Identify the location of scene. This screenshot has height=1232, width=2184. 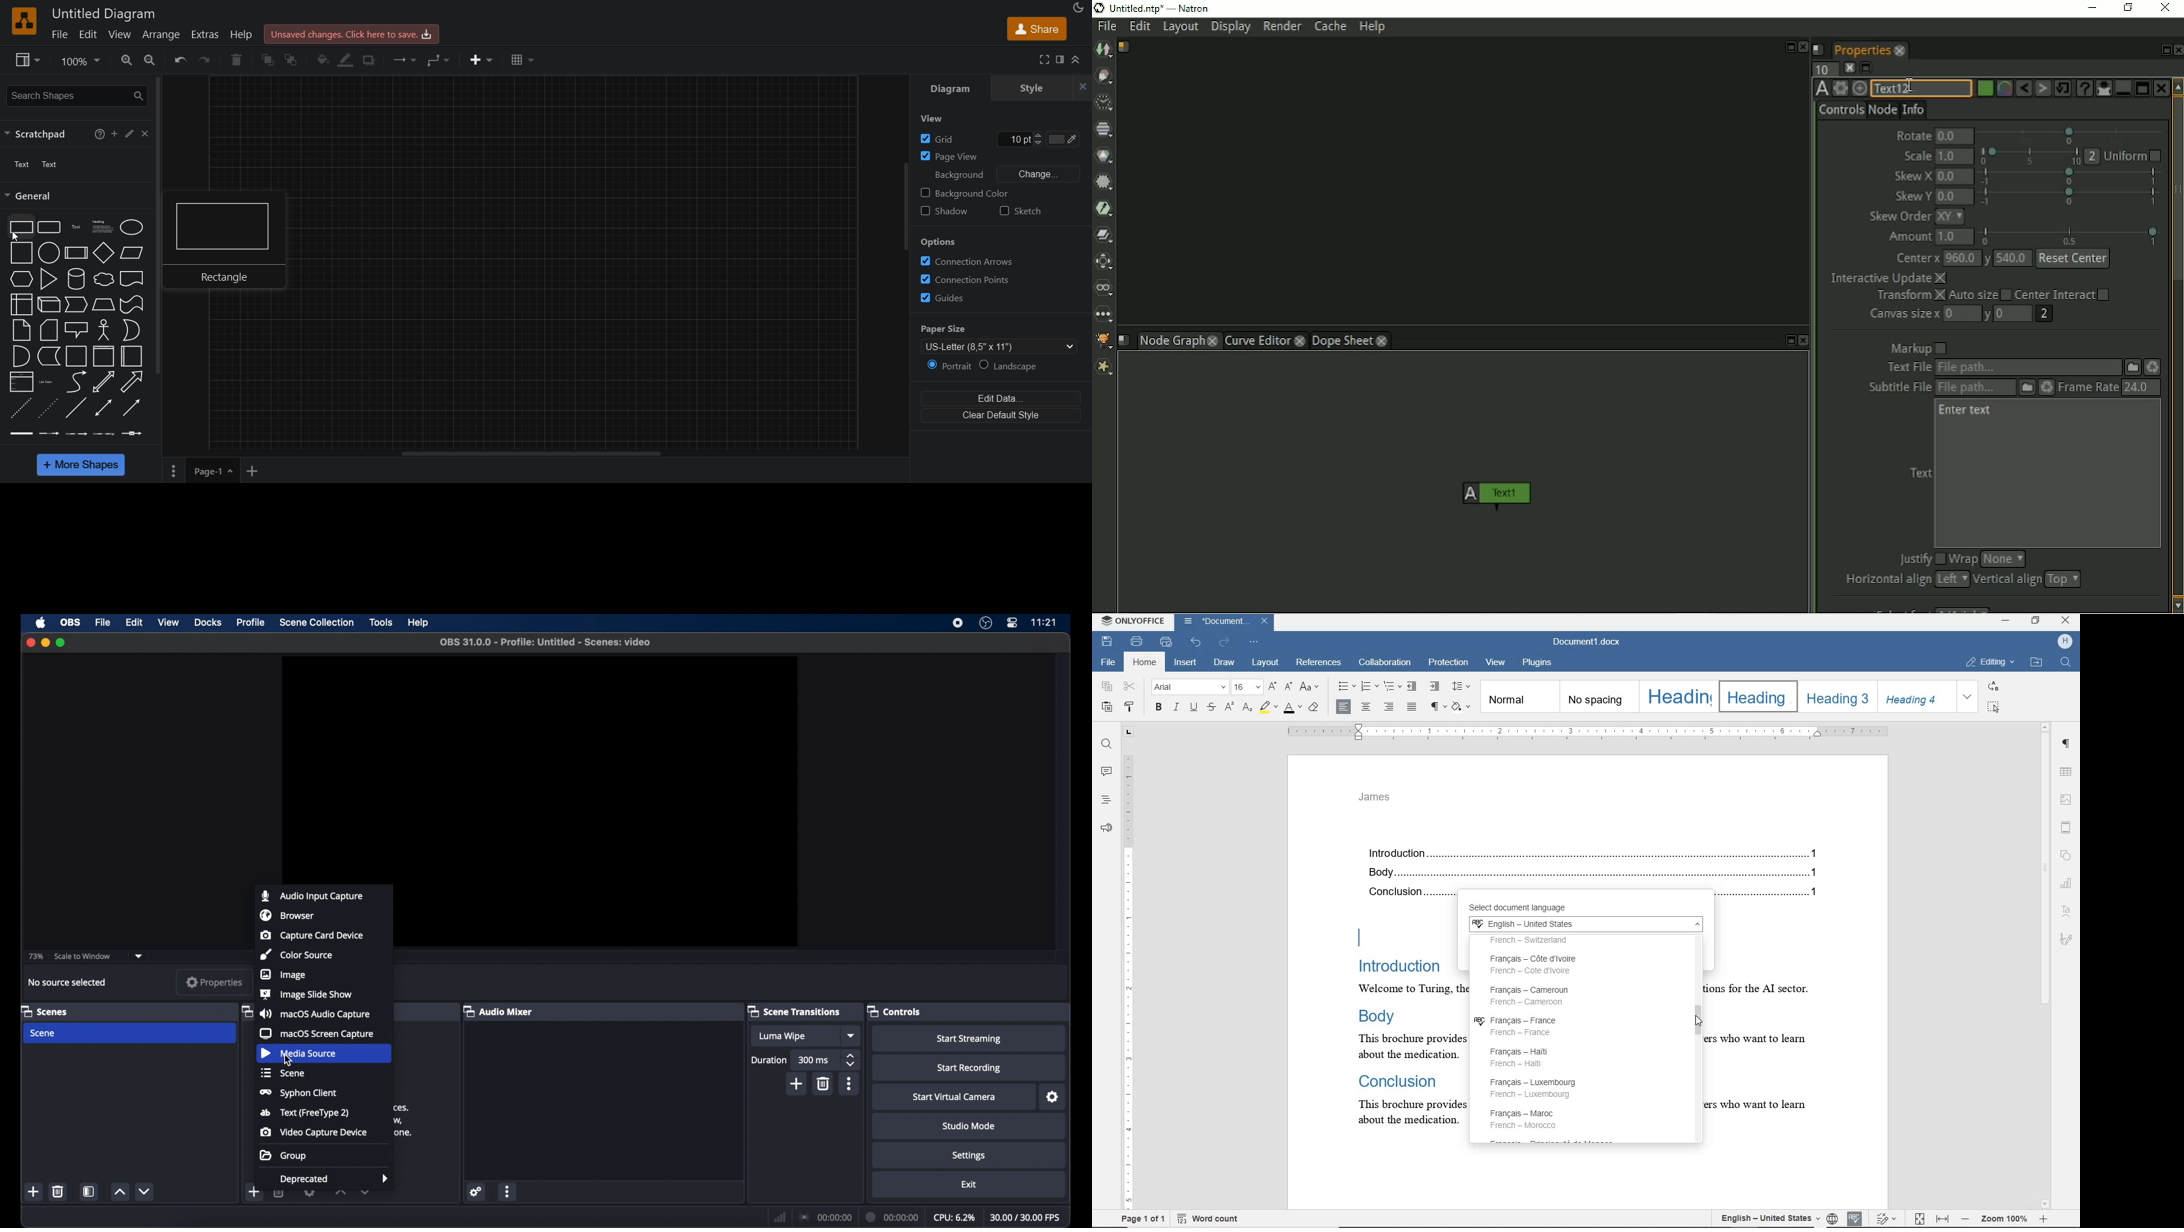
(44, 1034).